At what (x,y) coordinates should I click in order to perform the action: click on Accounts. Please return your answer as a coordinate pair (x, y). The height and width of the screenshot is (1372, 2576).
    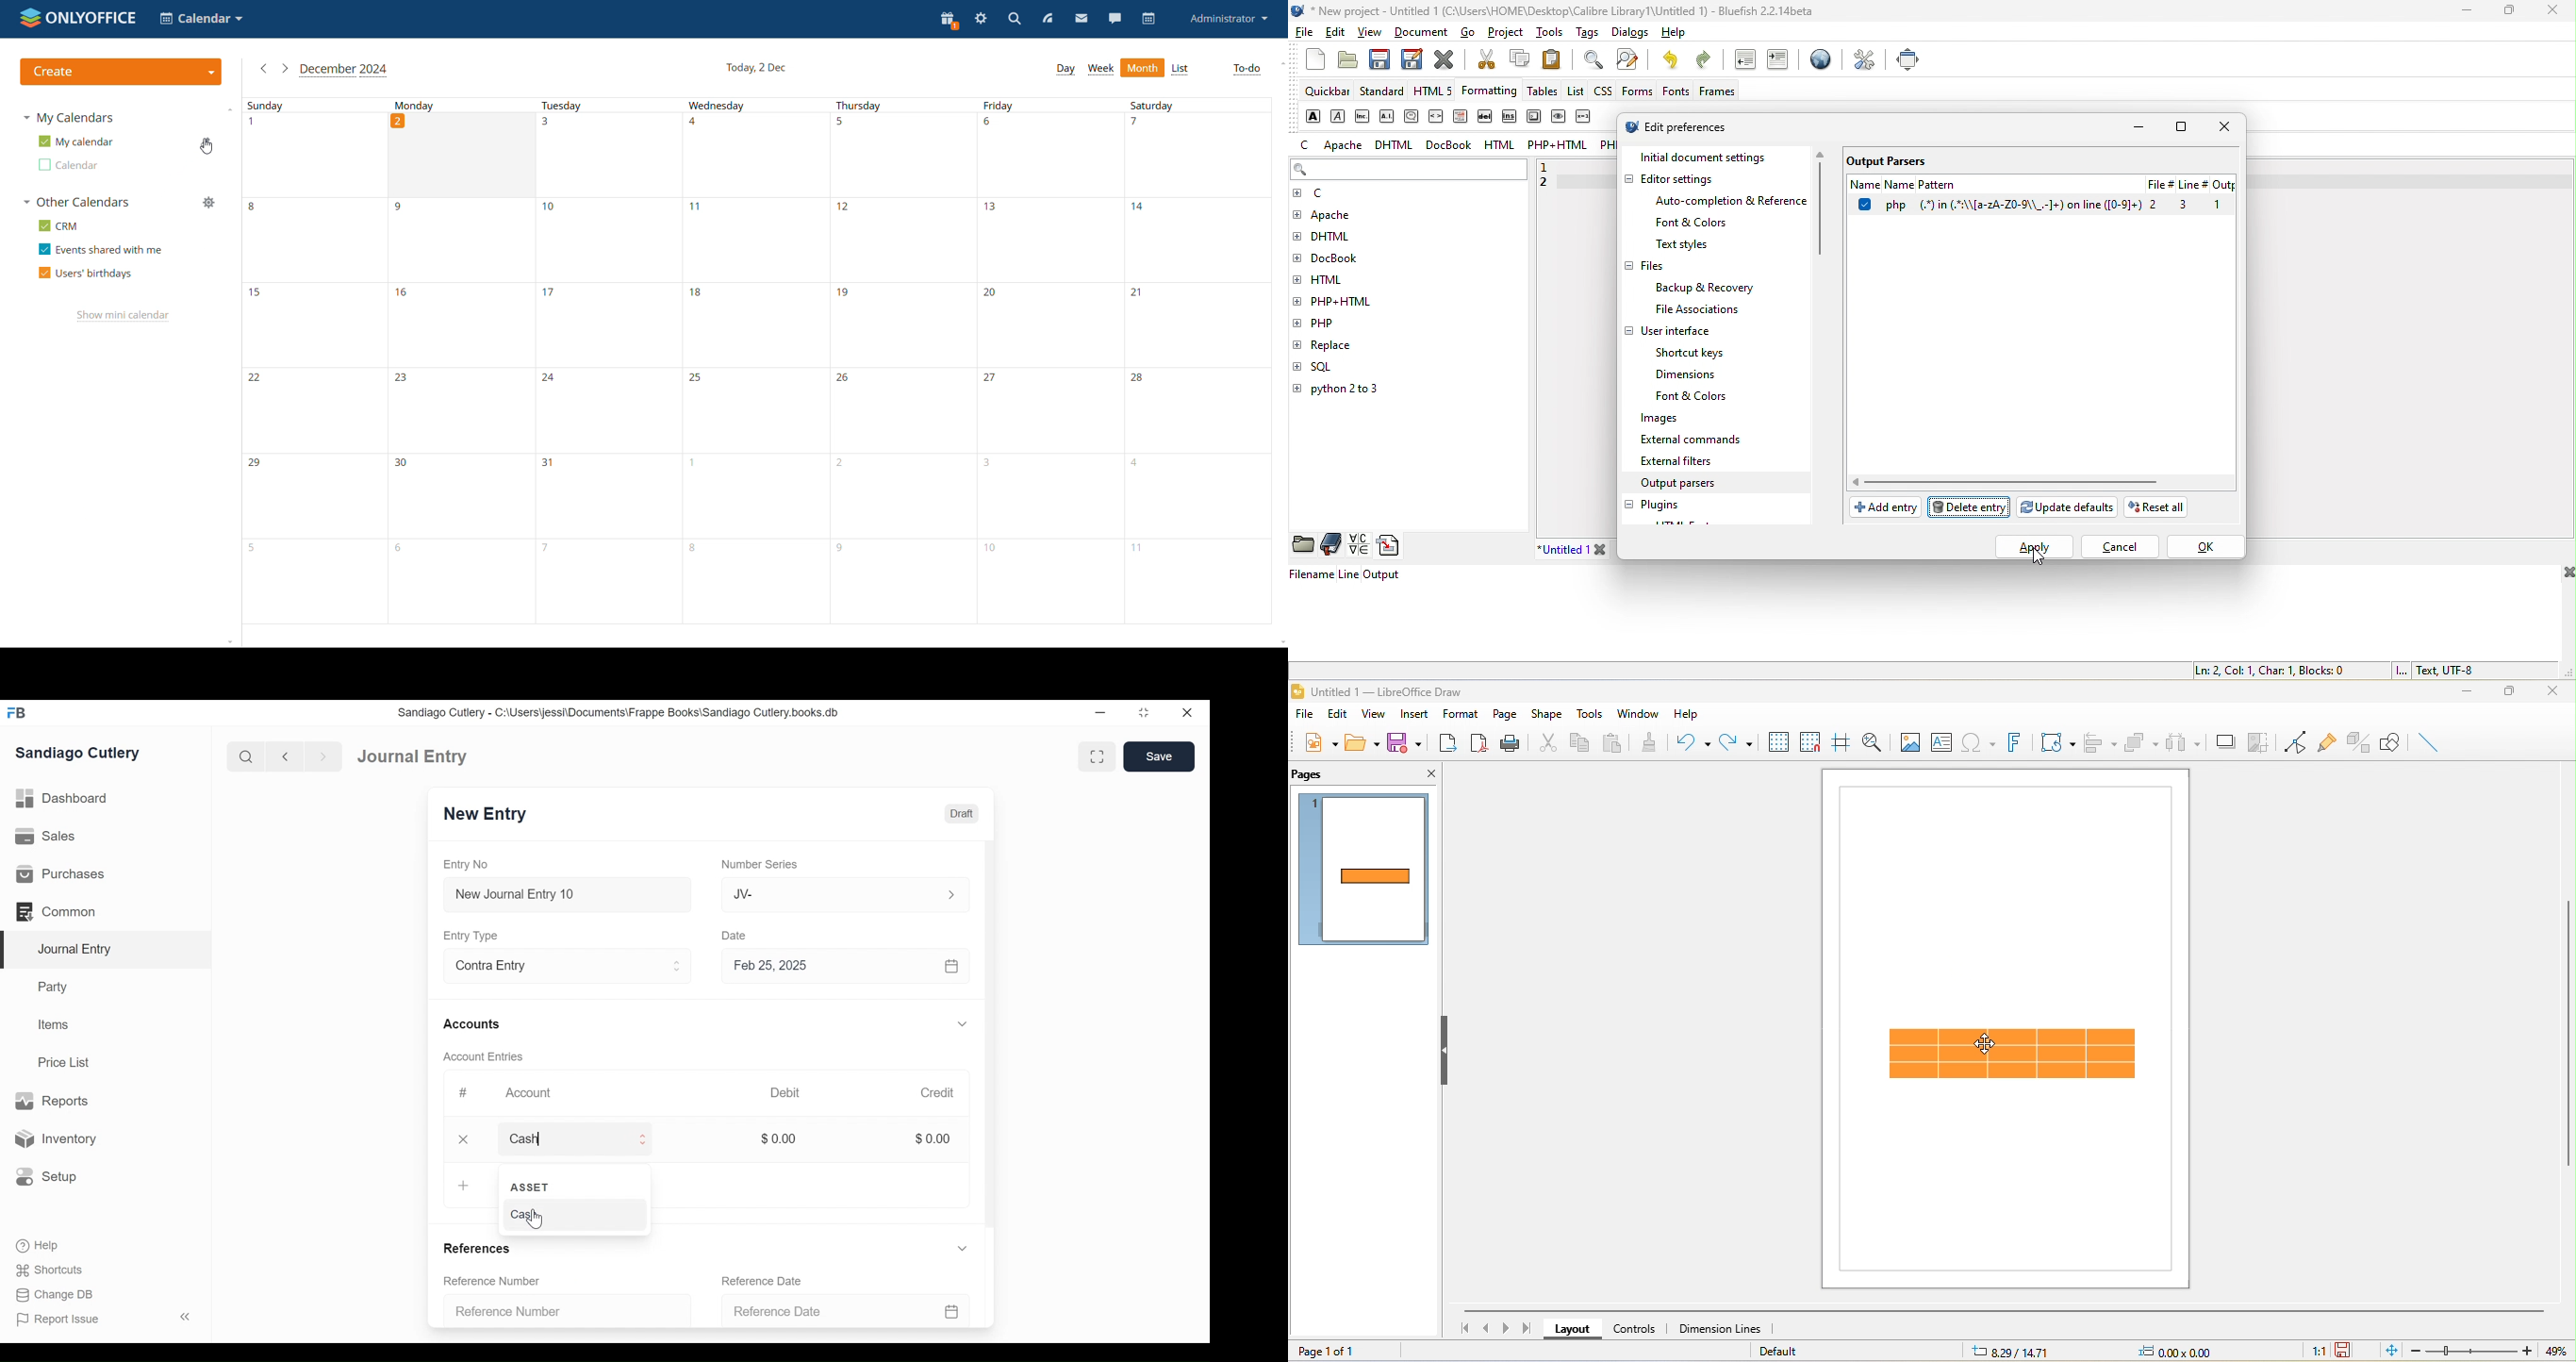
    Looking at the image, I should click on (474, 1024).